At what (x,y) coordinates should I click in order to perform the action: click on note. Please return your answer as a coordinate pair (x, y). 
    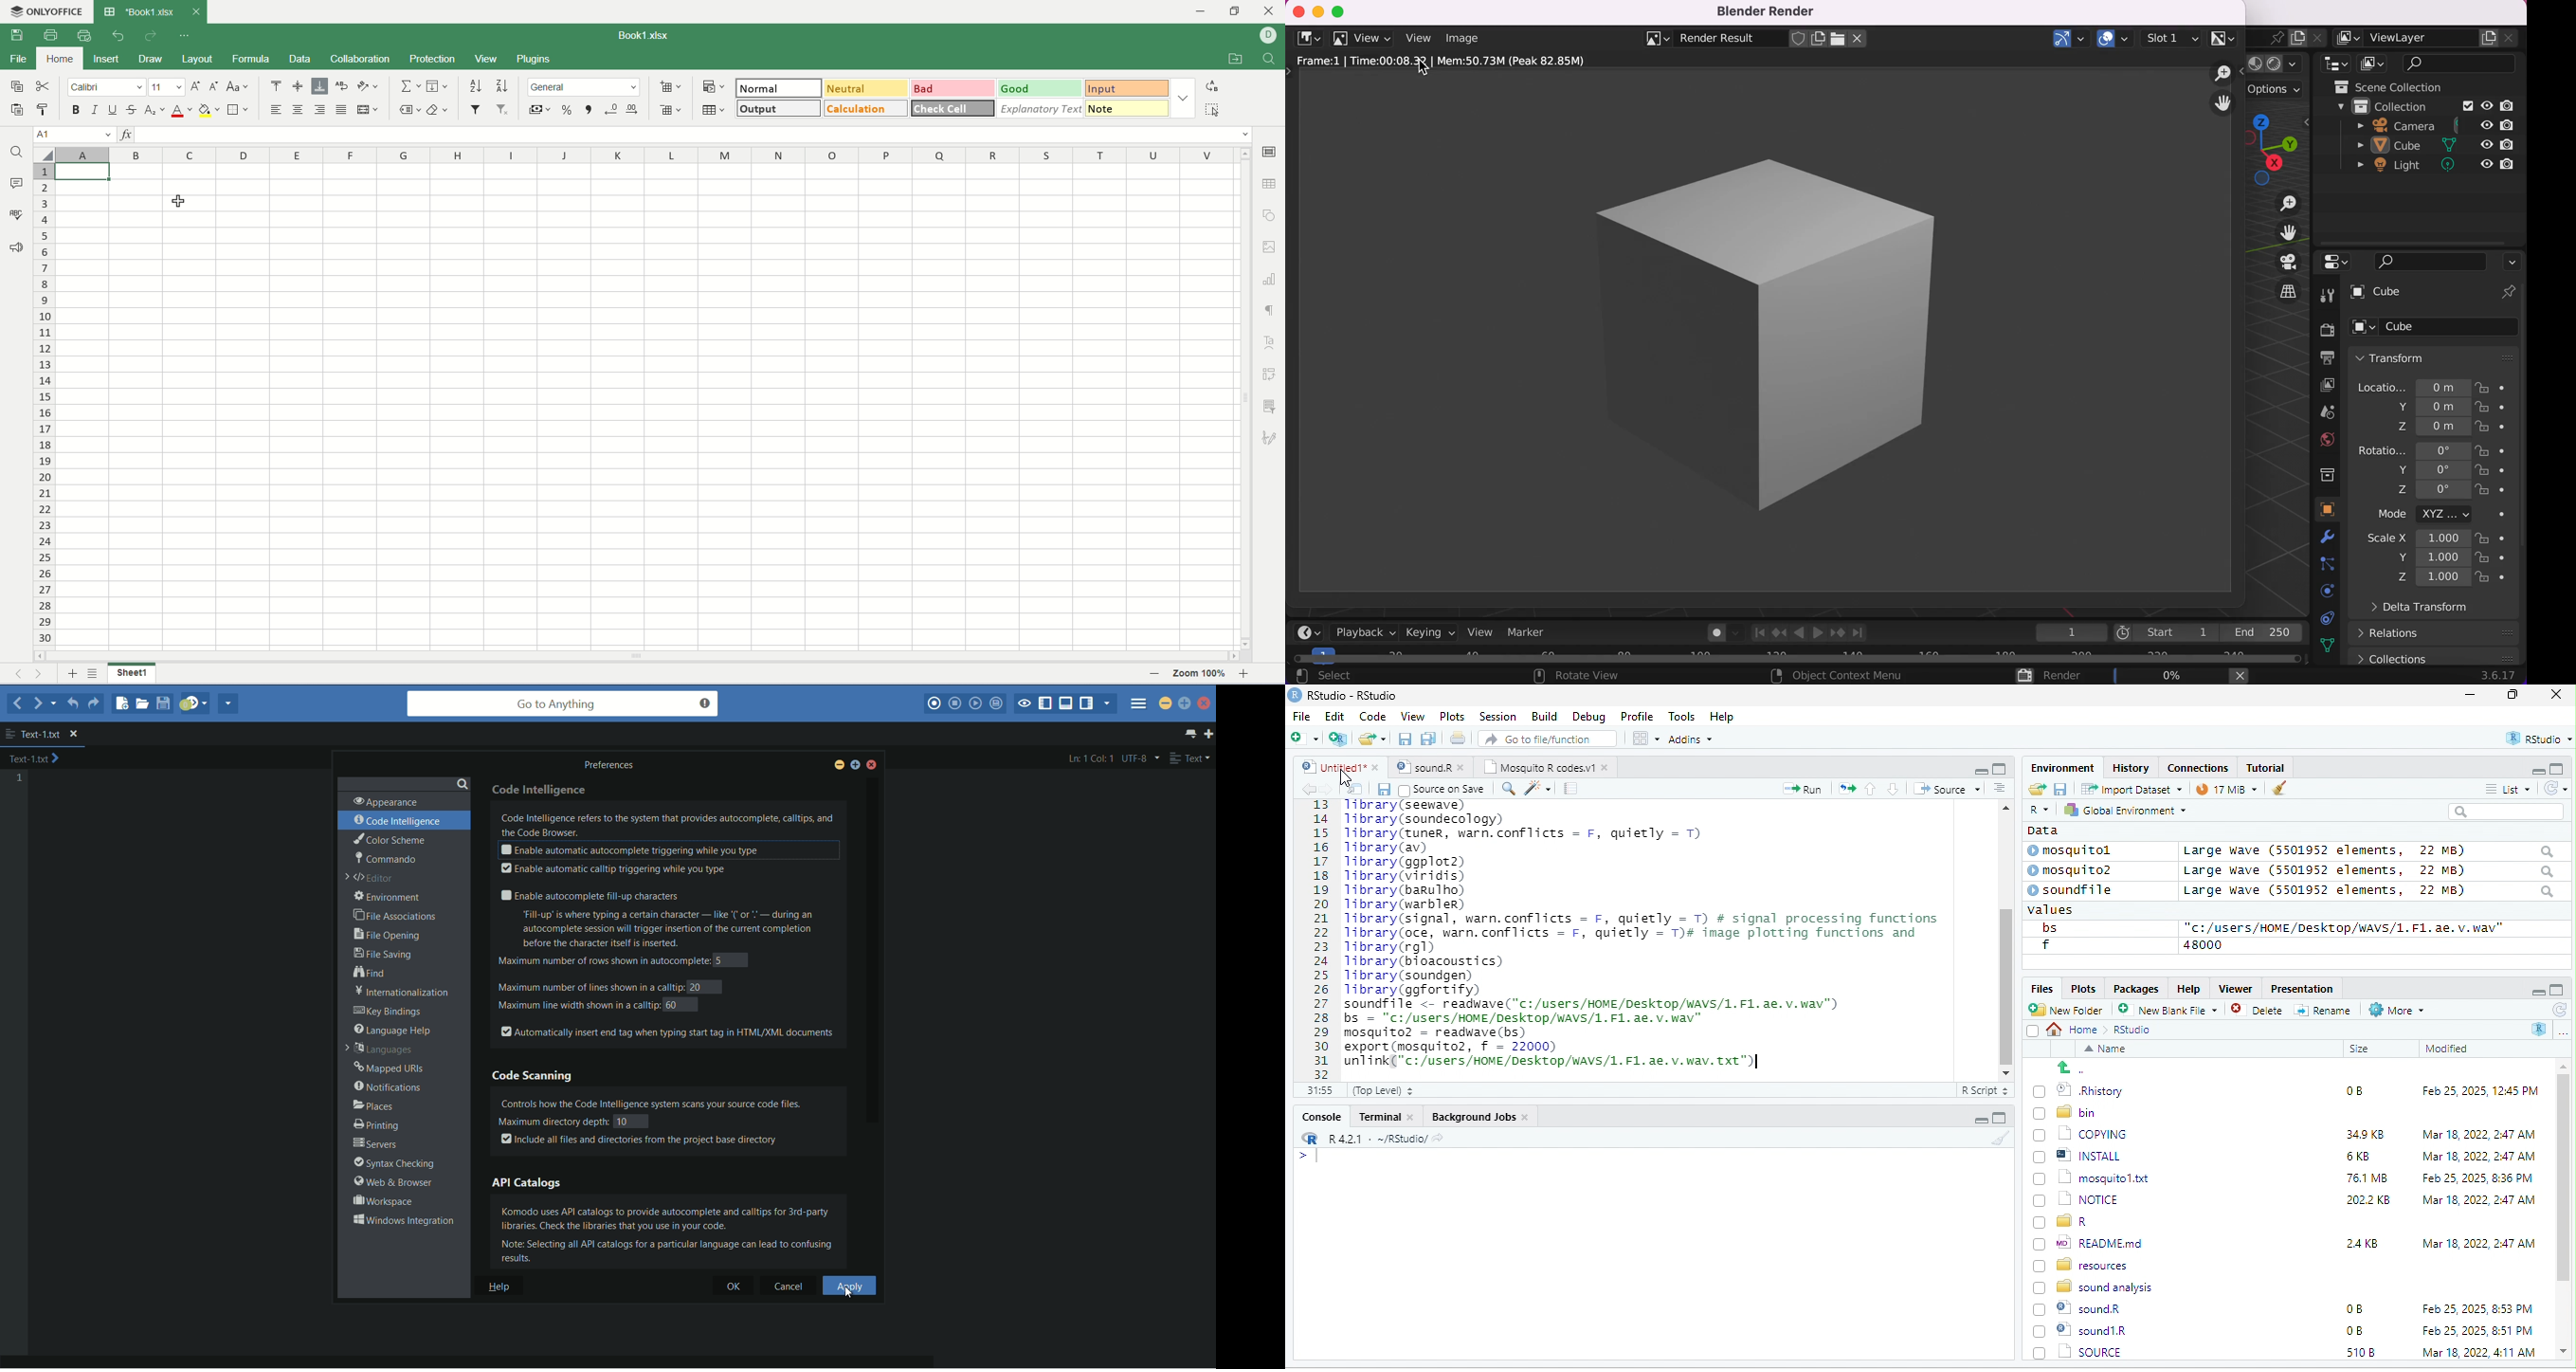
    Looking at the image, I should click on (1571, 788).